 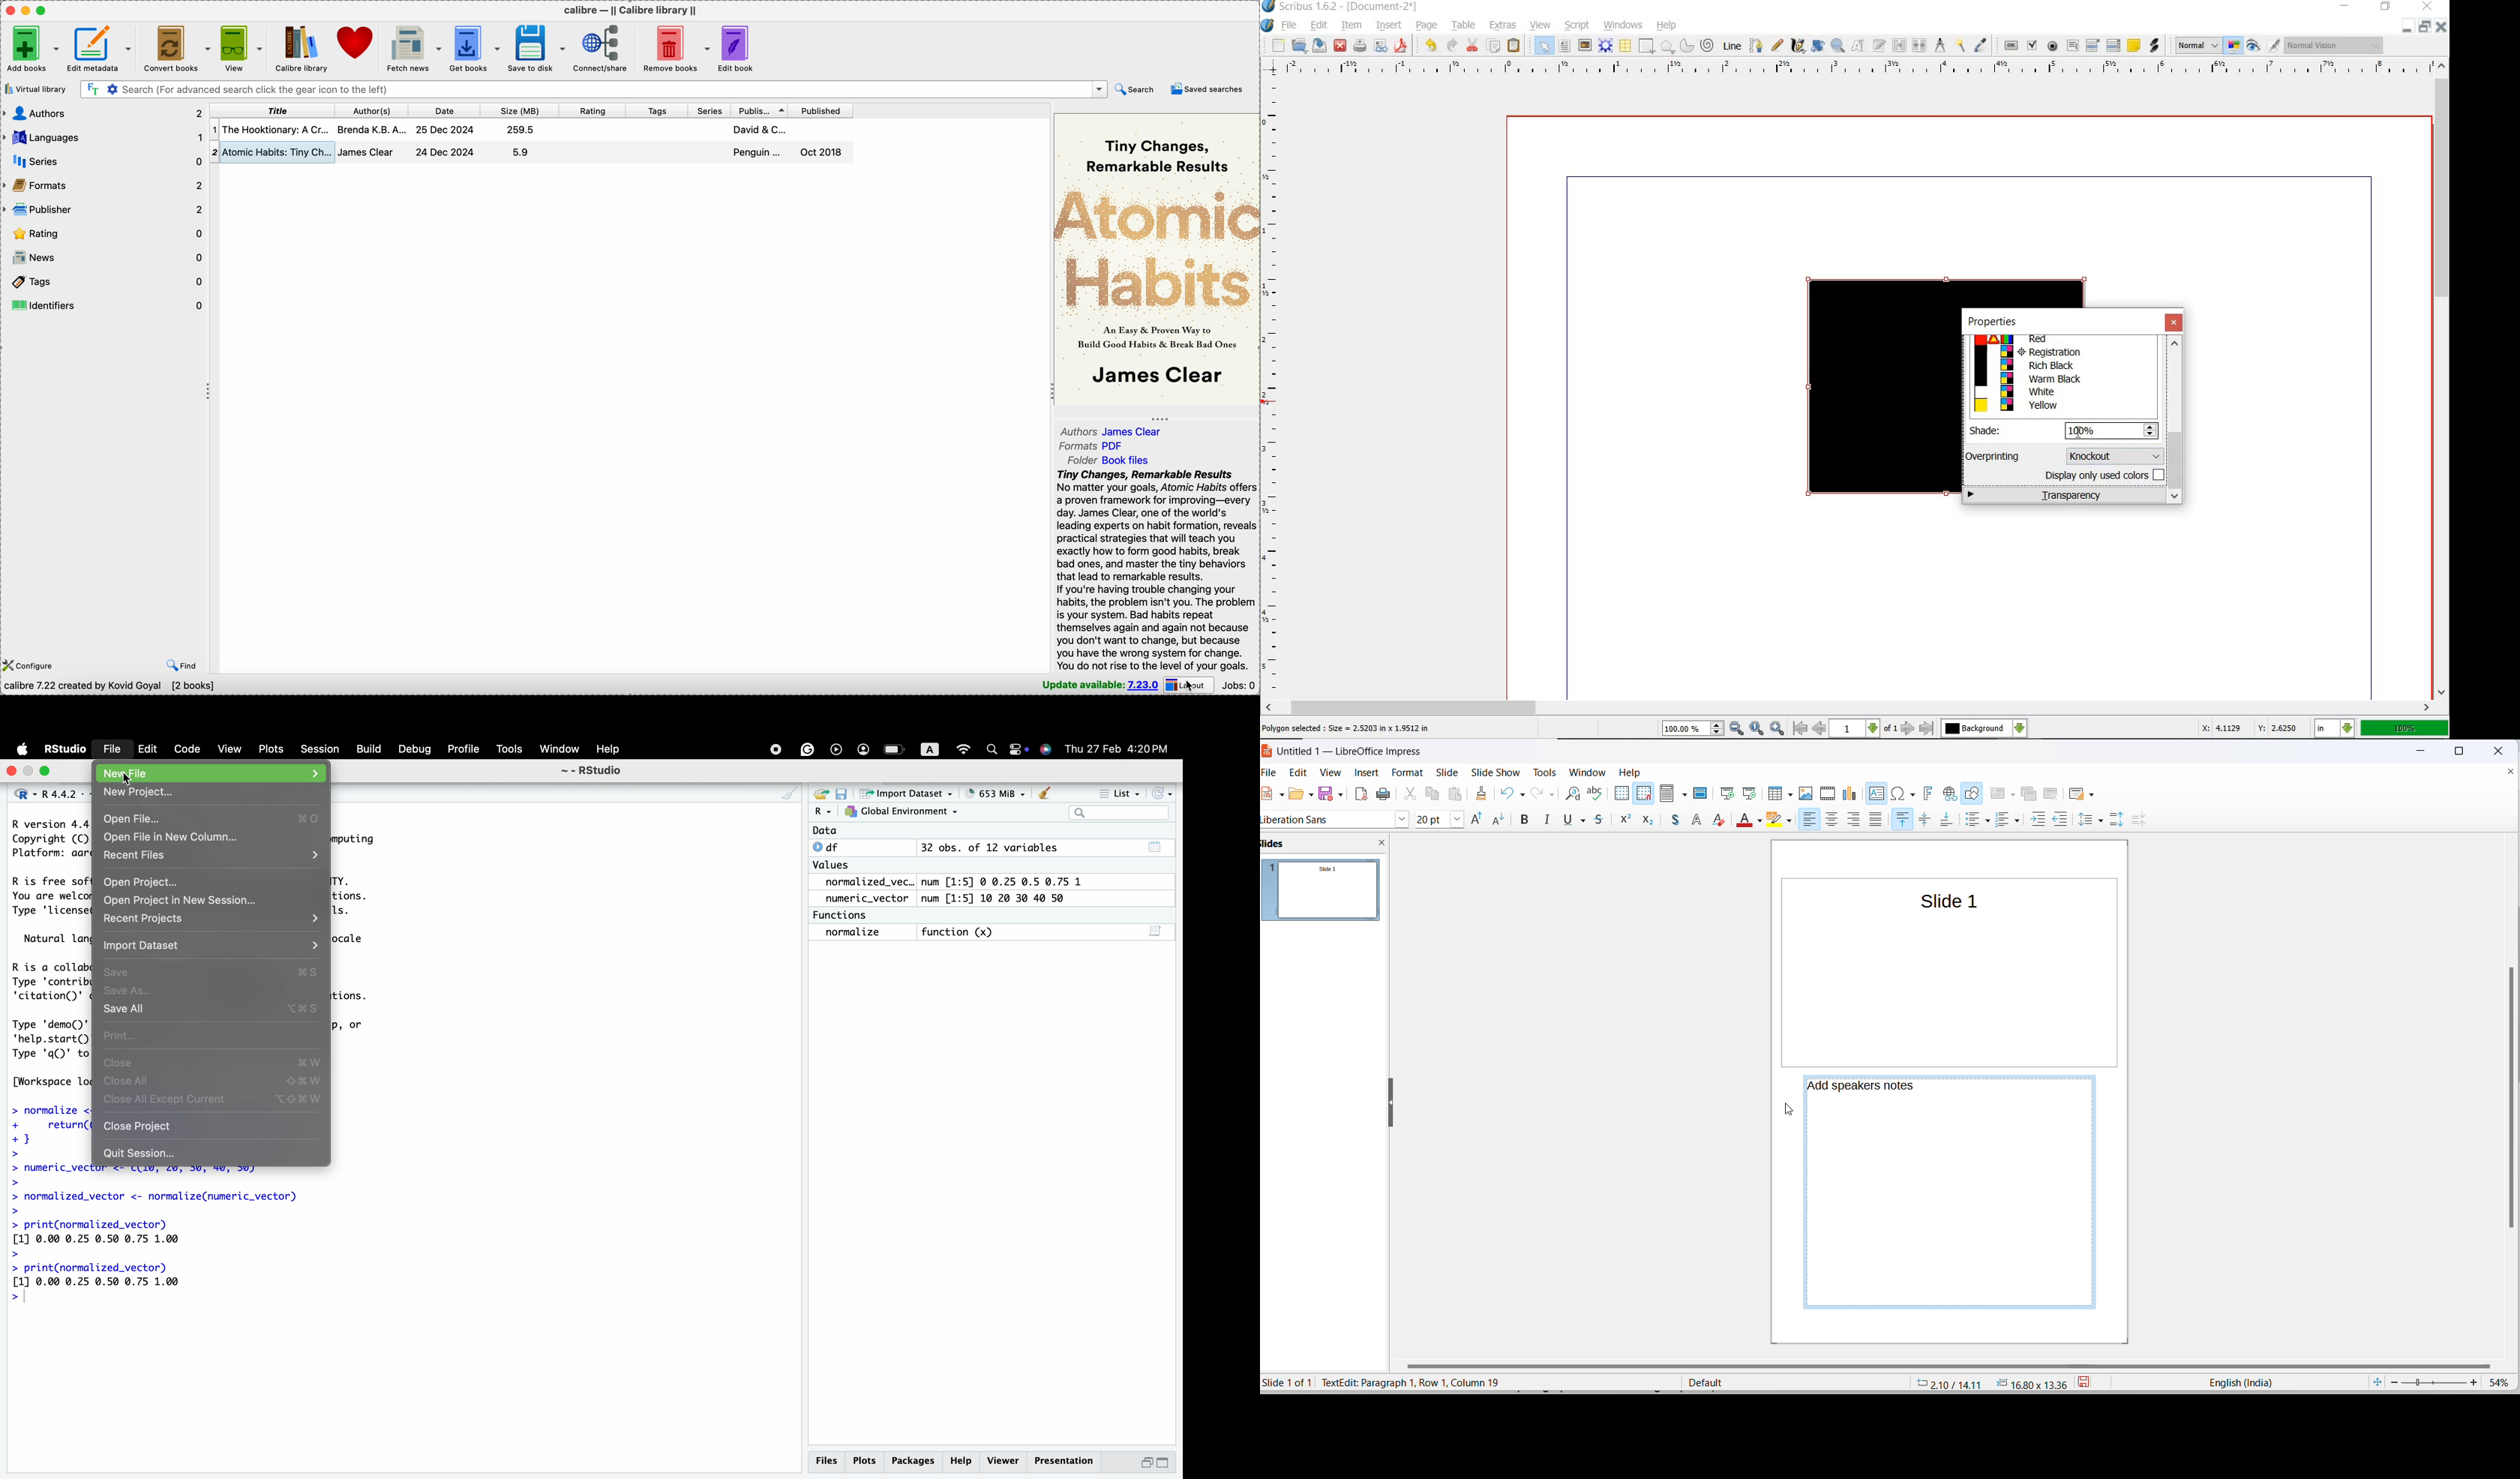 What do you see at coordinates (1897, 794) in the screenshot?
I see `insert special characters` at bounding box center [1897, 794].